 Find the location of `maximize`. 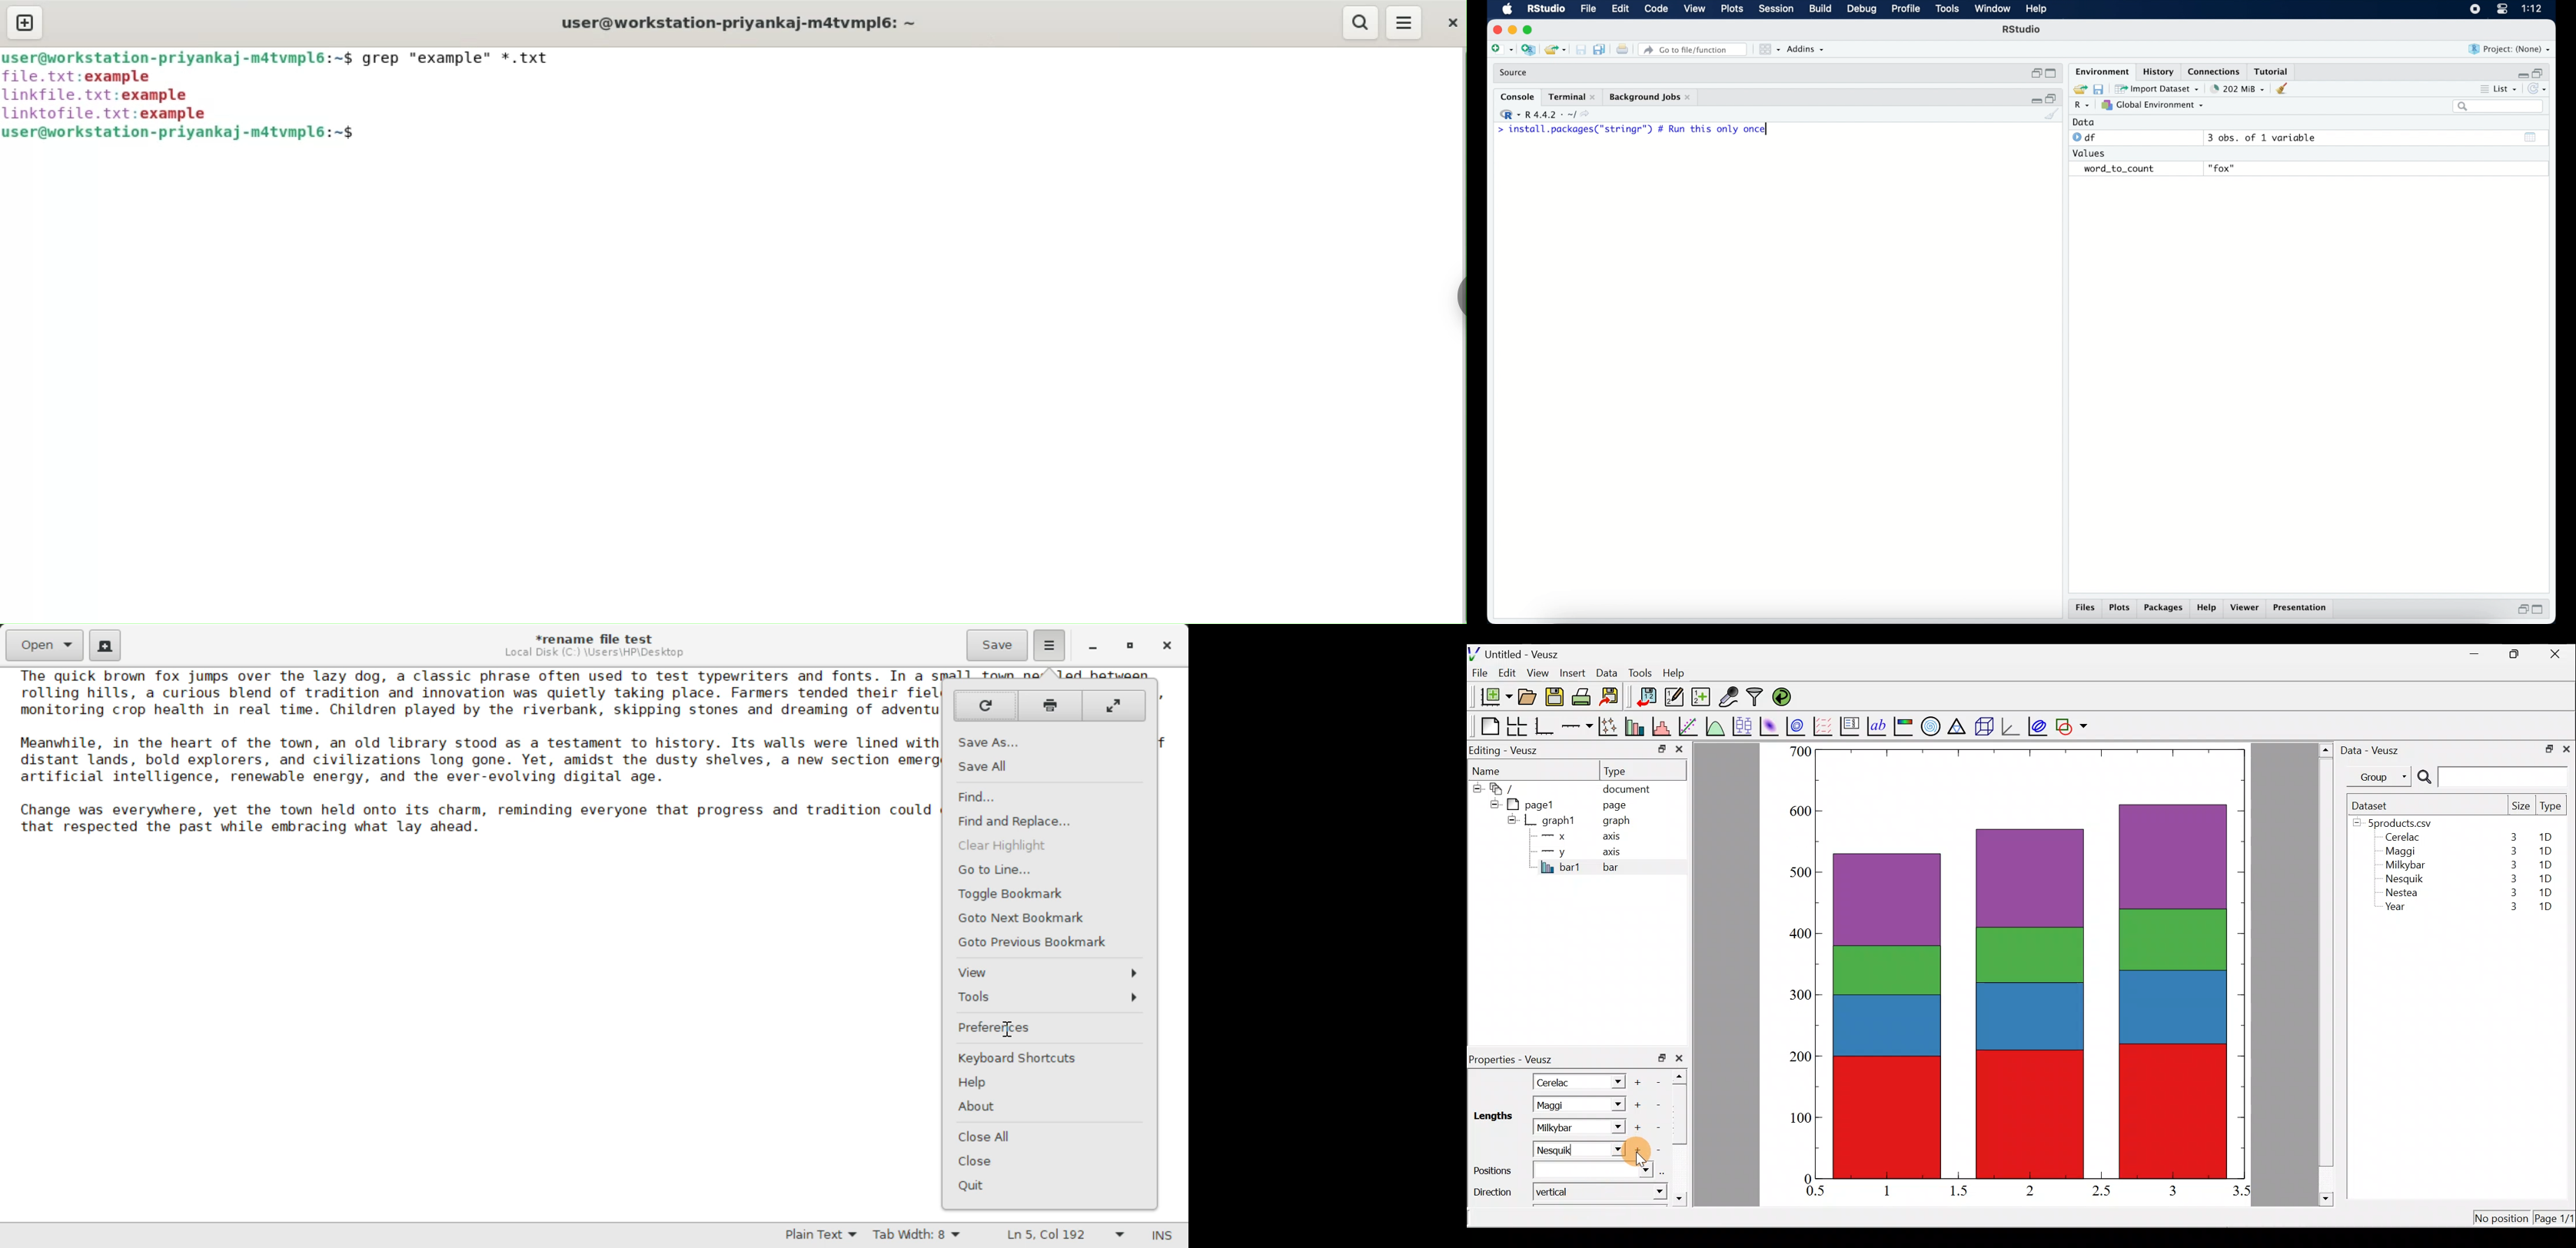

maximize is located at coordinates (2053, 74).